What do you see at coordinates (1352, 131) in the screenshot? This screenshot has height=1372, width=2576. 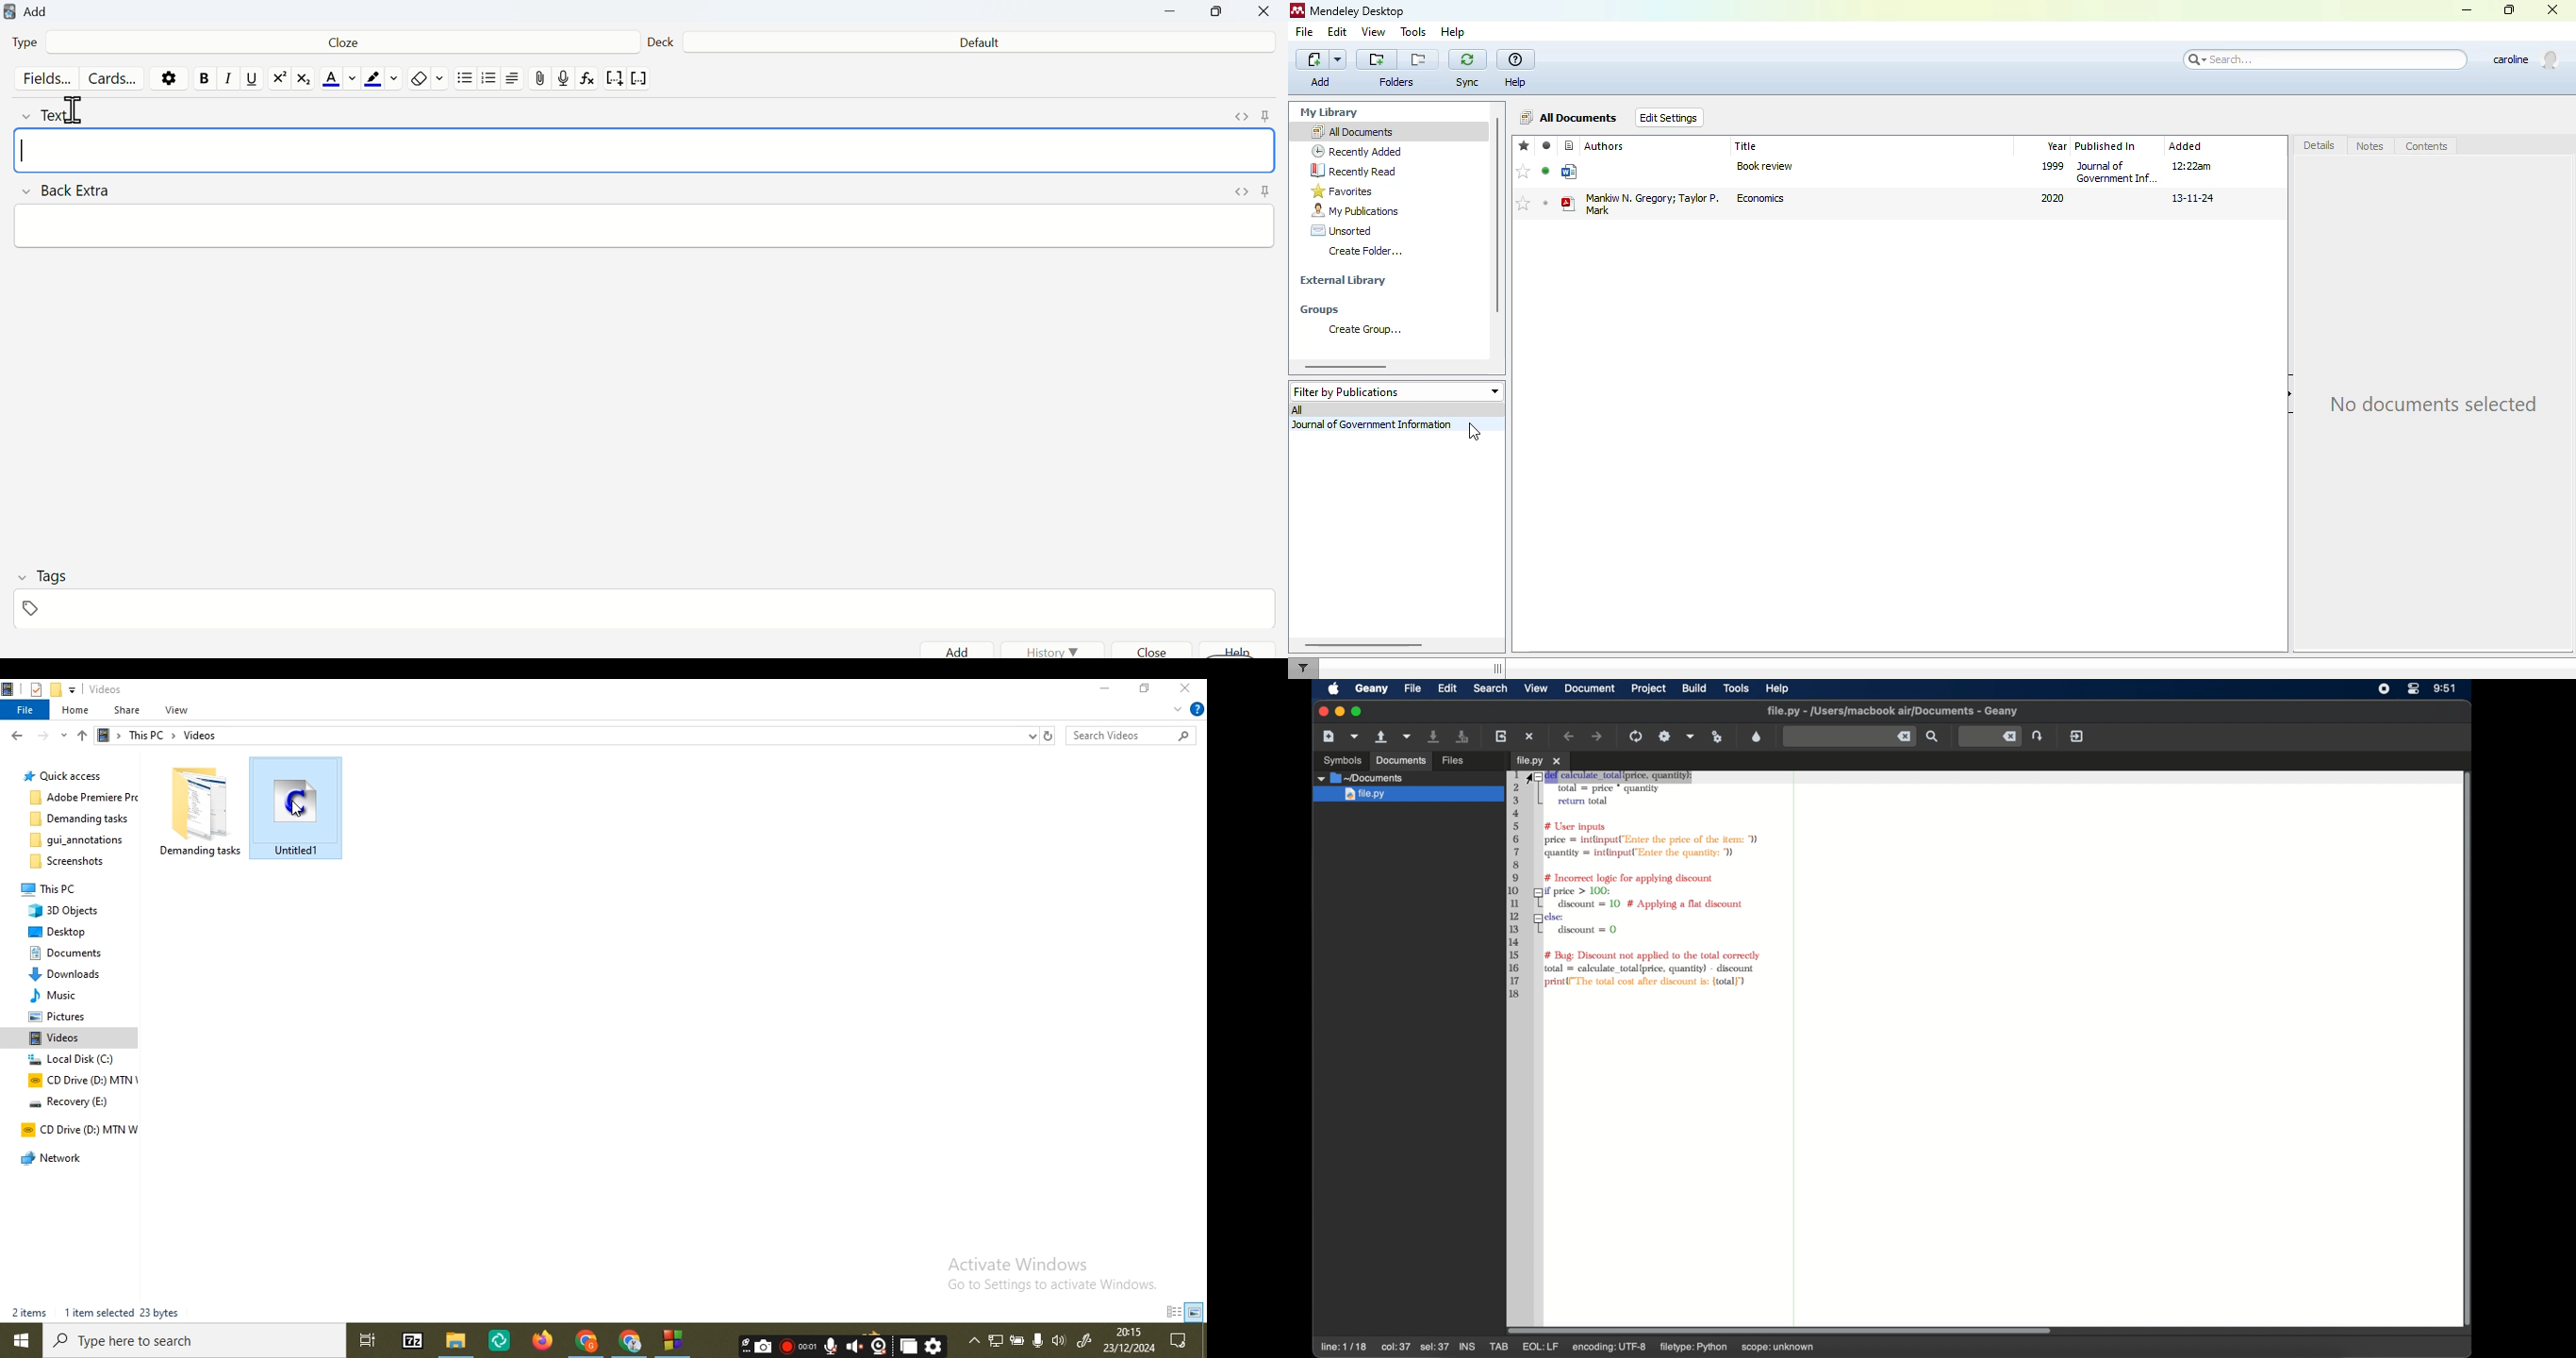 I see `all documents` at bounding box center [1352, 131].